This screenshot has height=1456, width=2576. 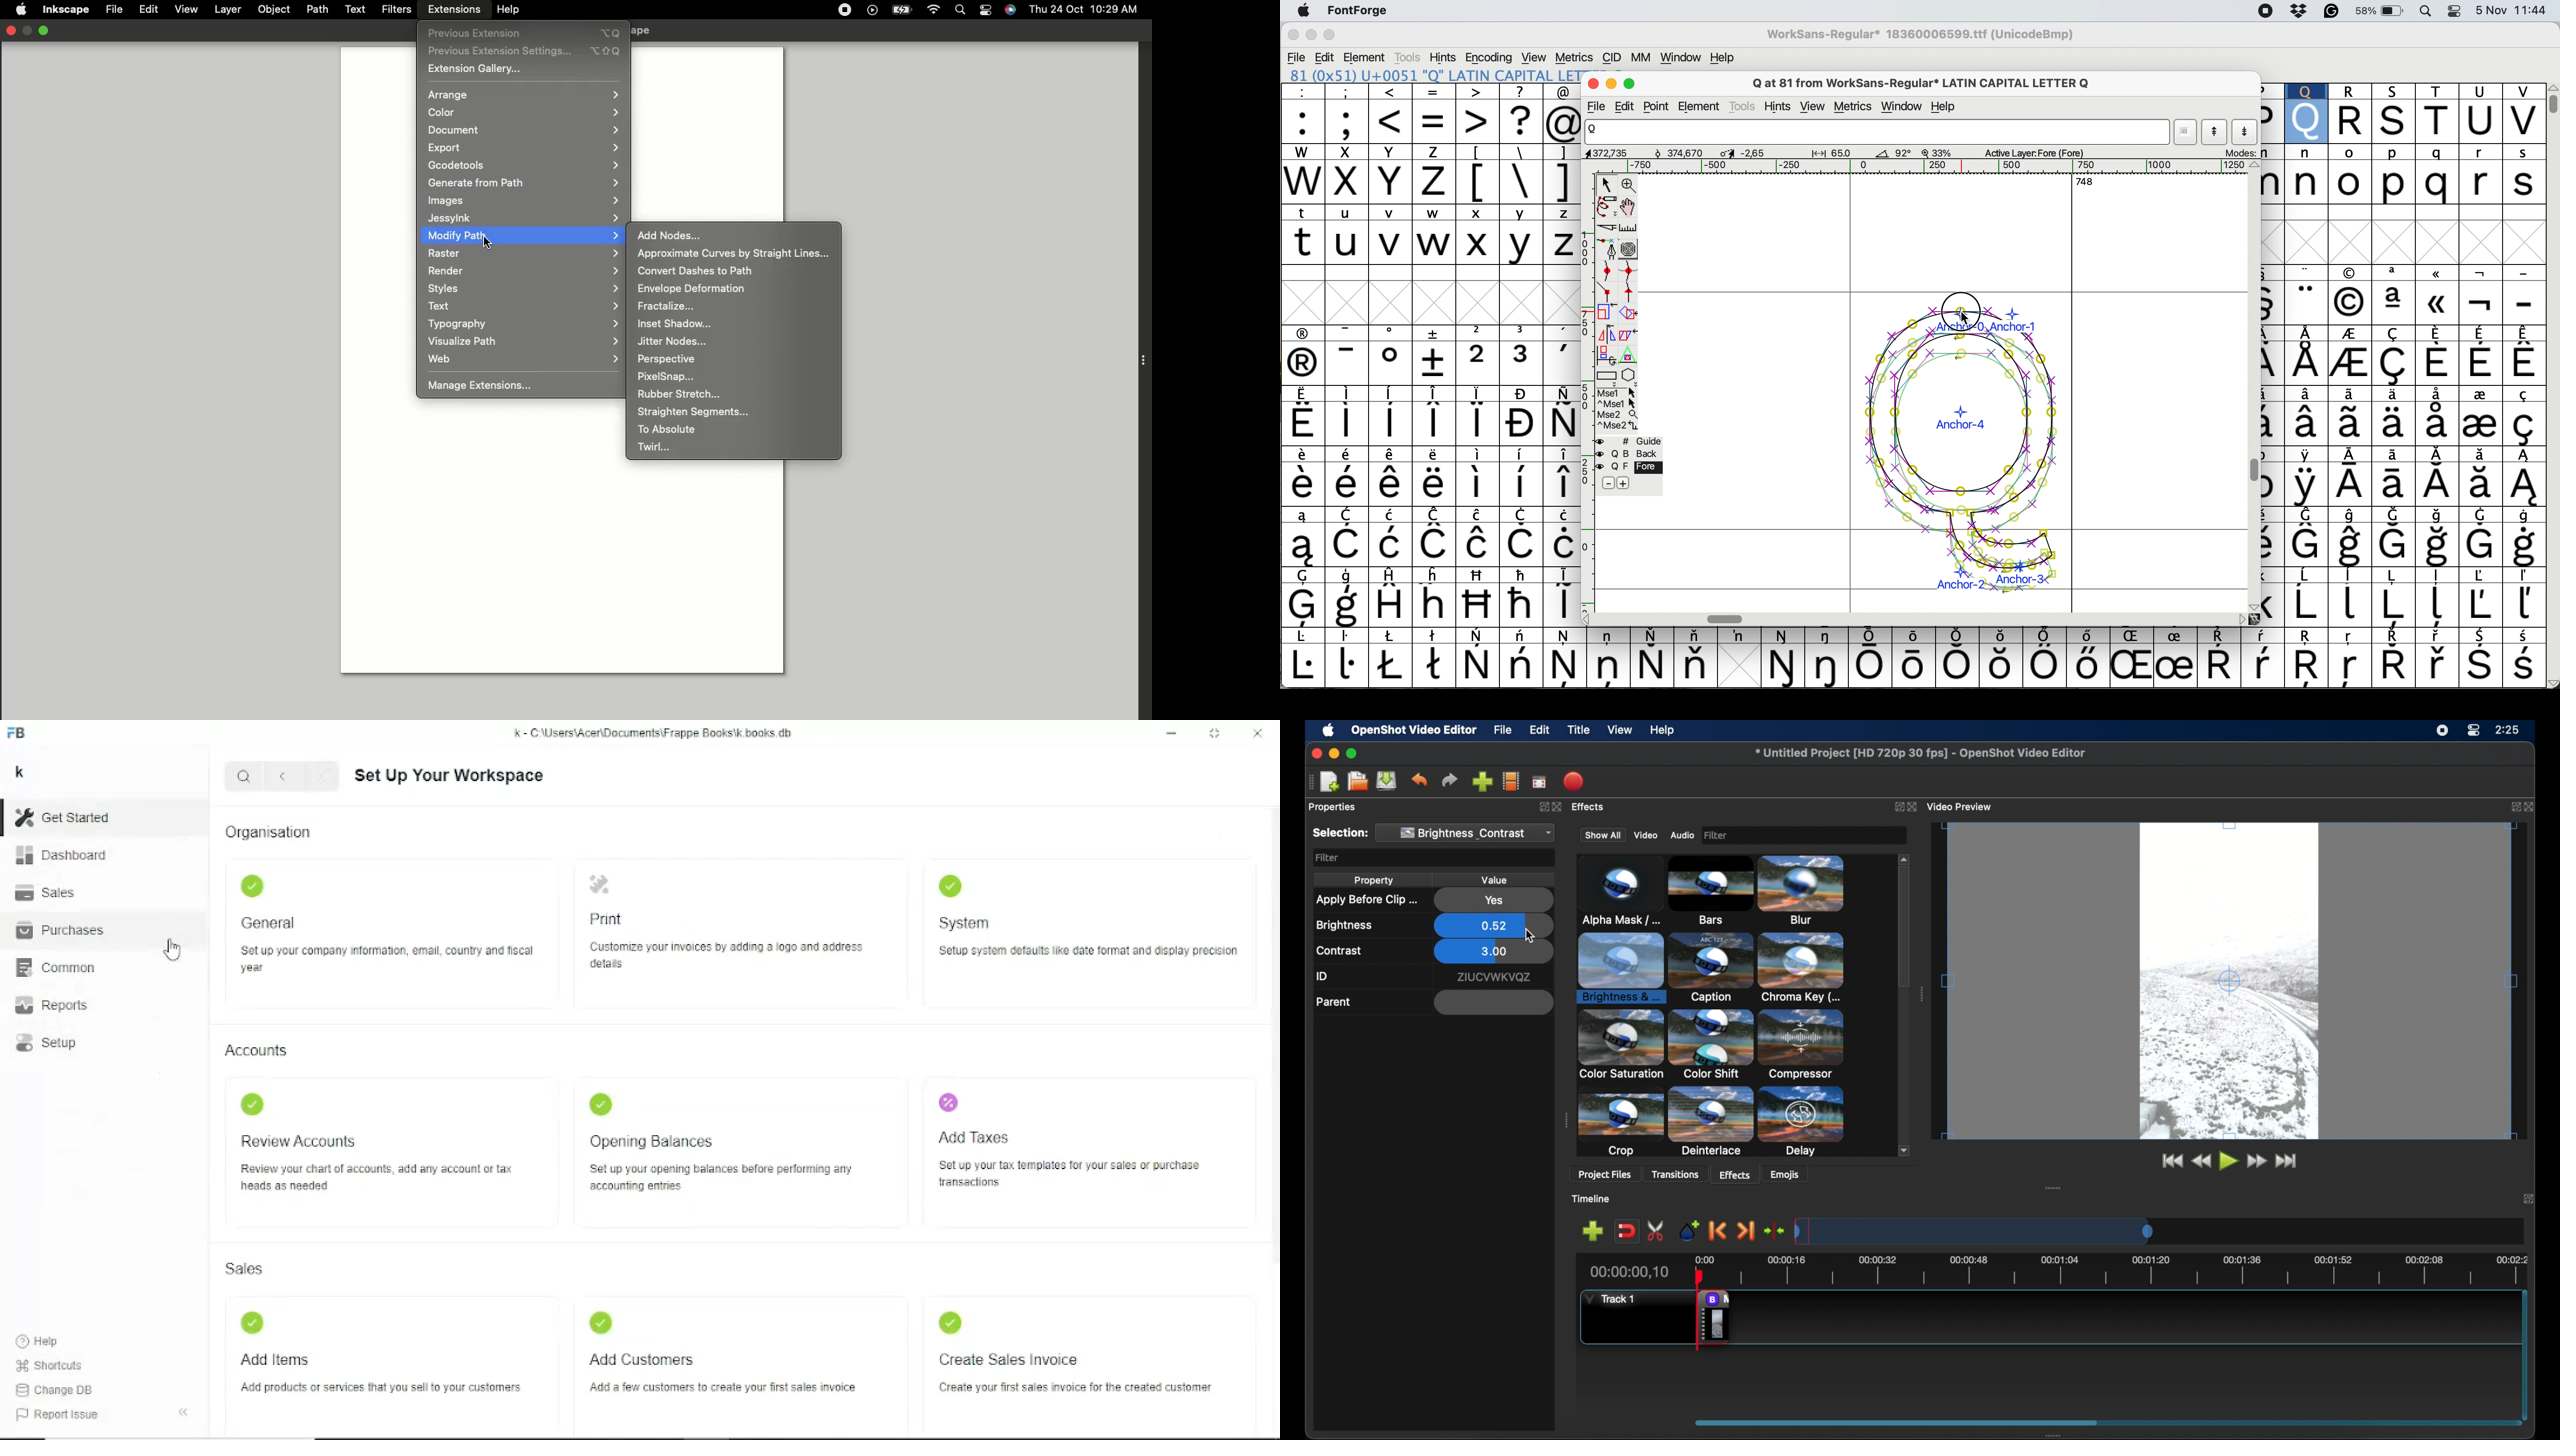 I want to click on file, so click(x=1297, y=54).